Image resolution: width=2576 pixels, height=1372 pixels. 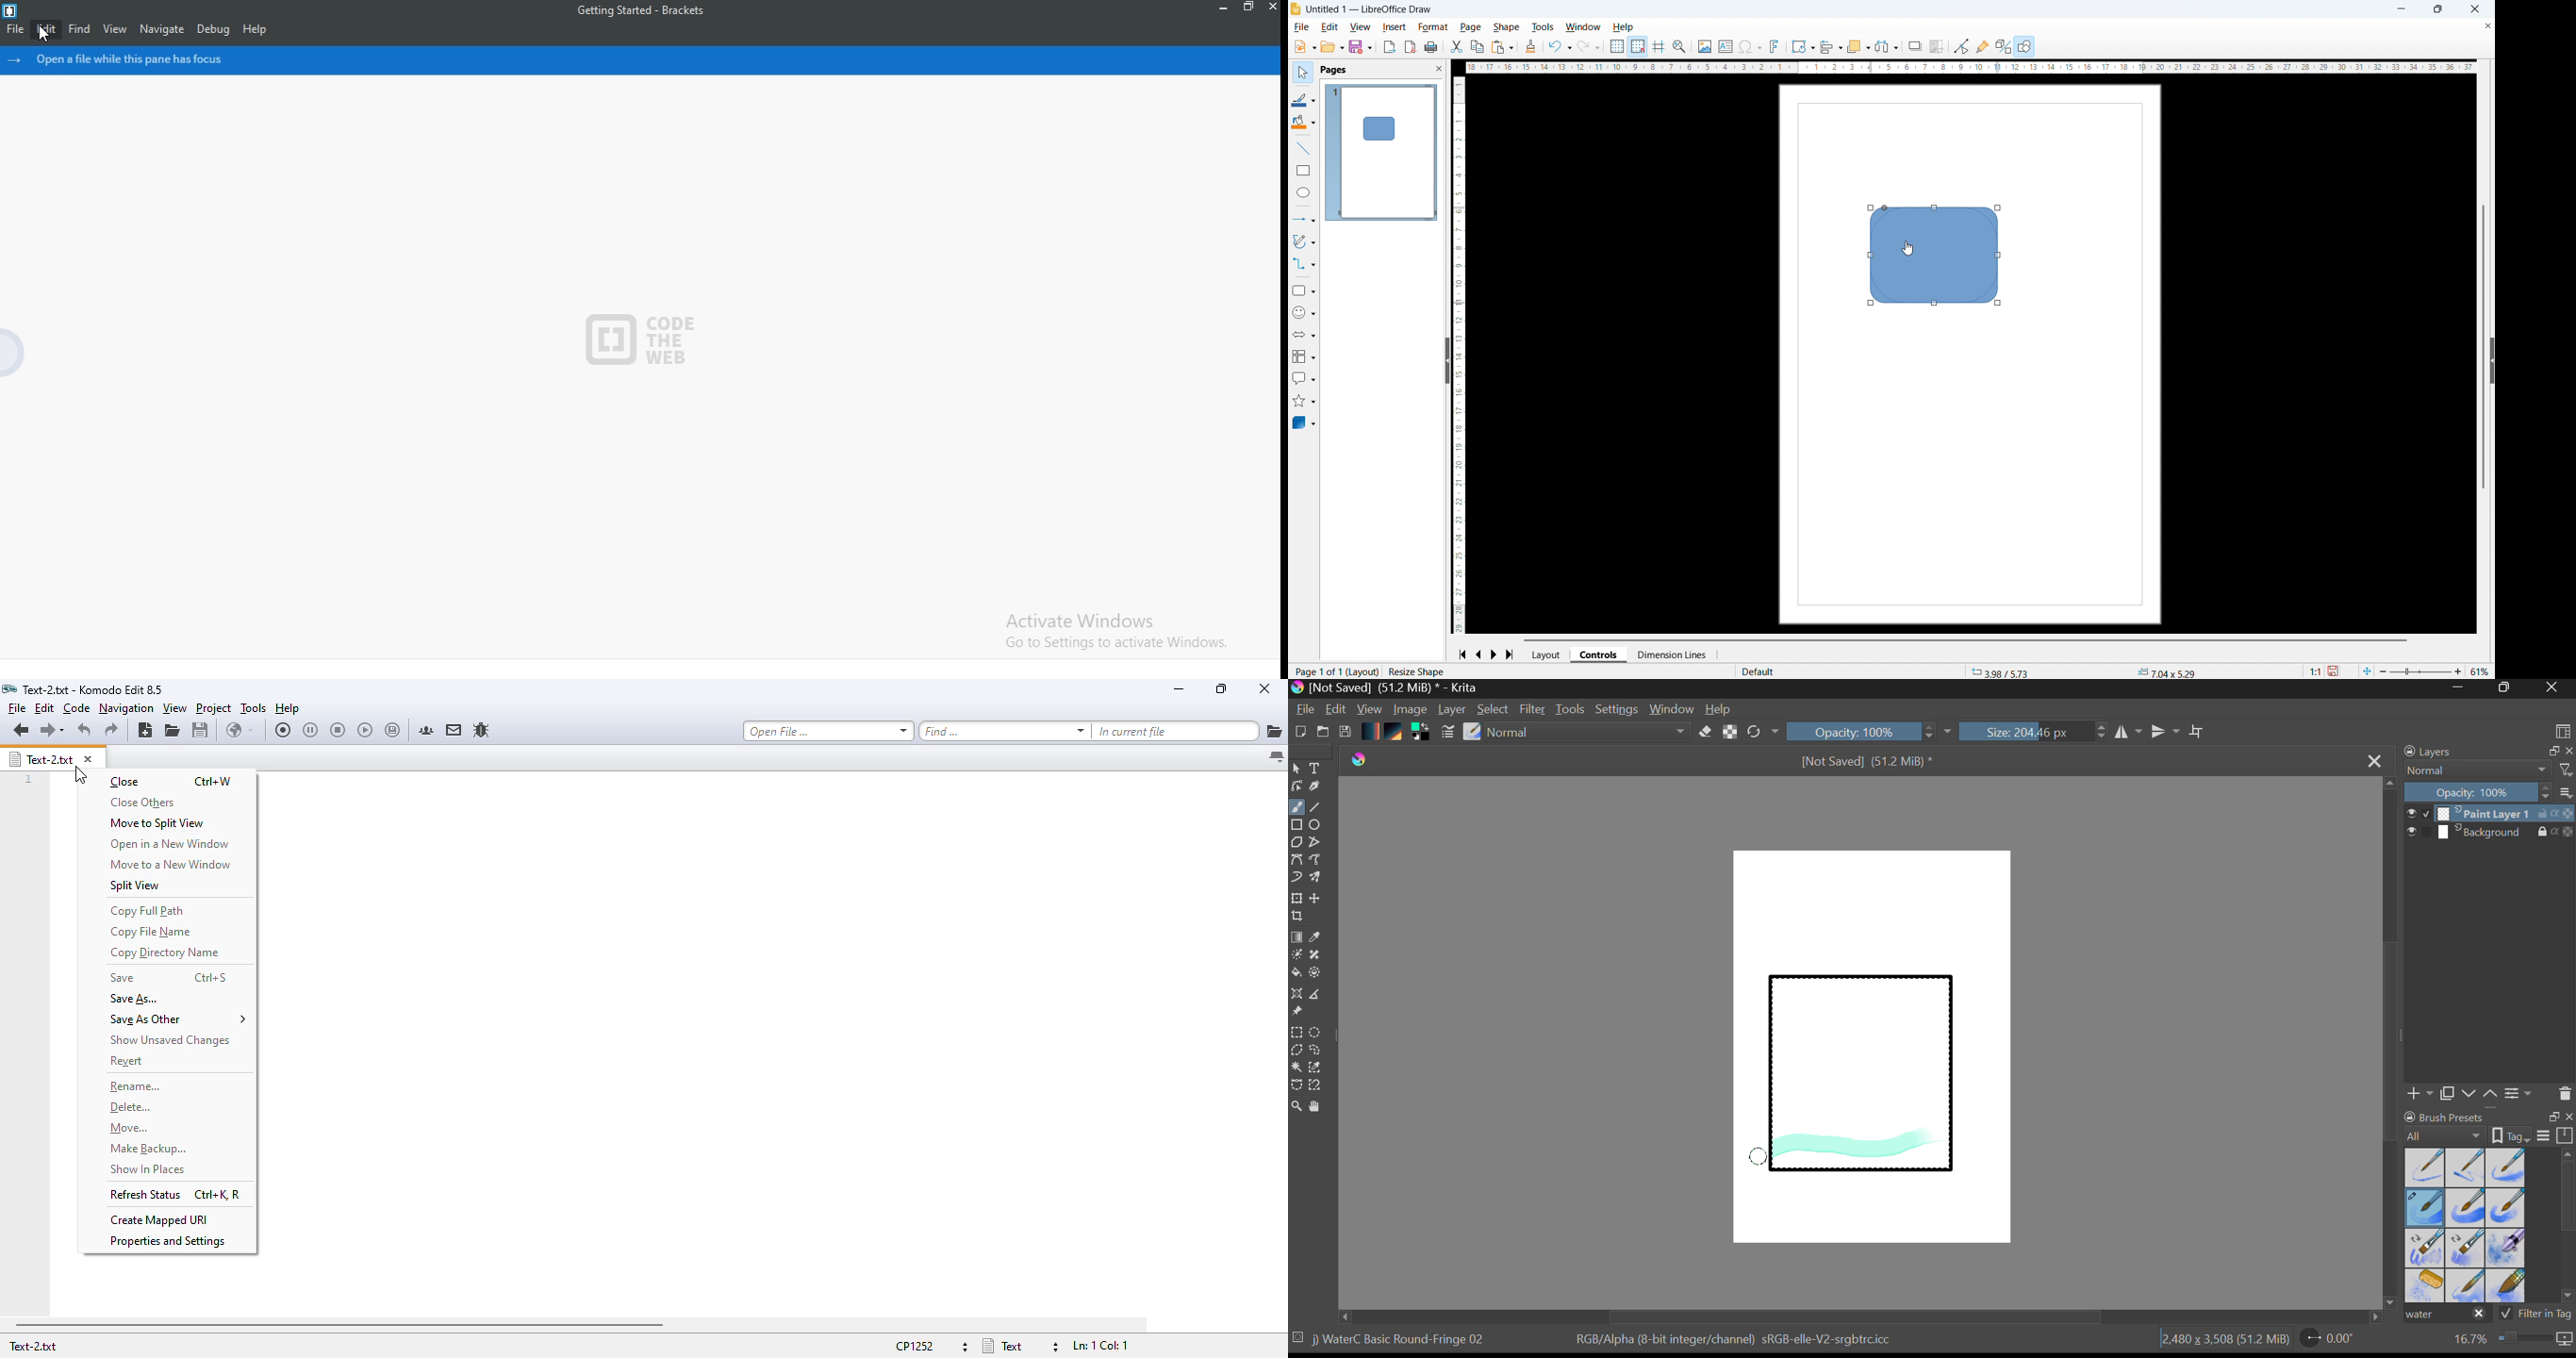 What do you see at coordinates (1422, 671) in the screenshot?
I see `Shape selected` at bounding box center [1422, 671].